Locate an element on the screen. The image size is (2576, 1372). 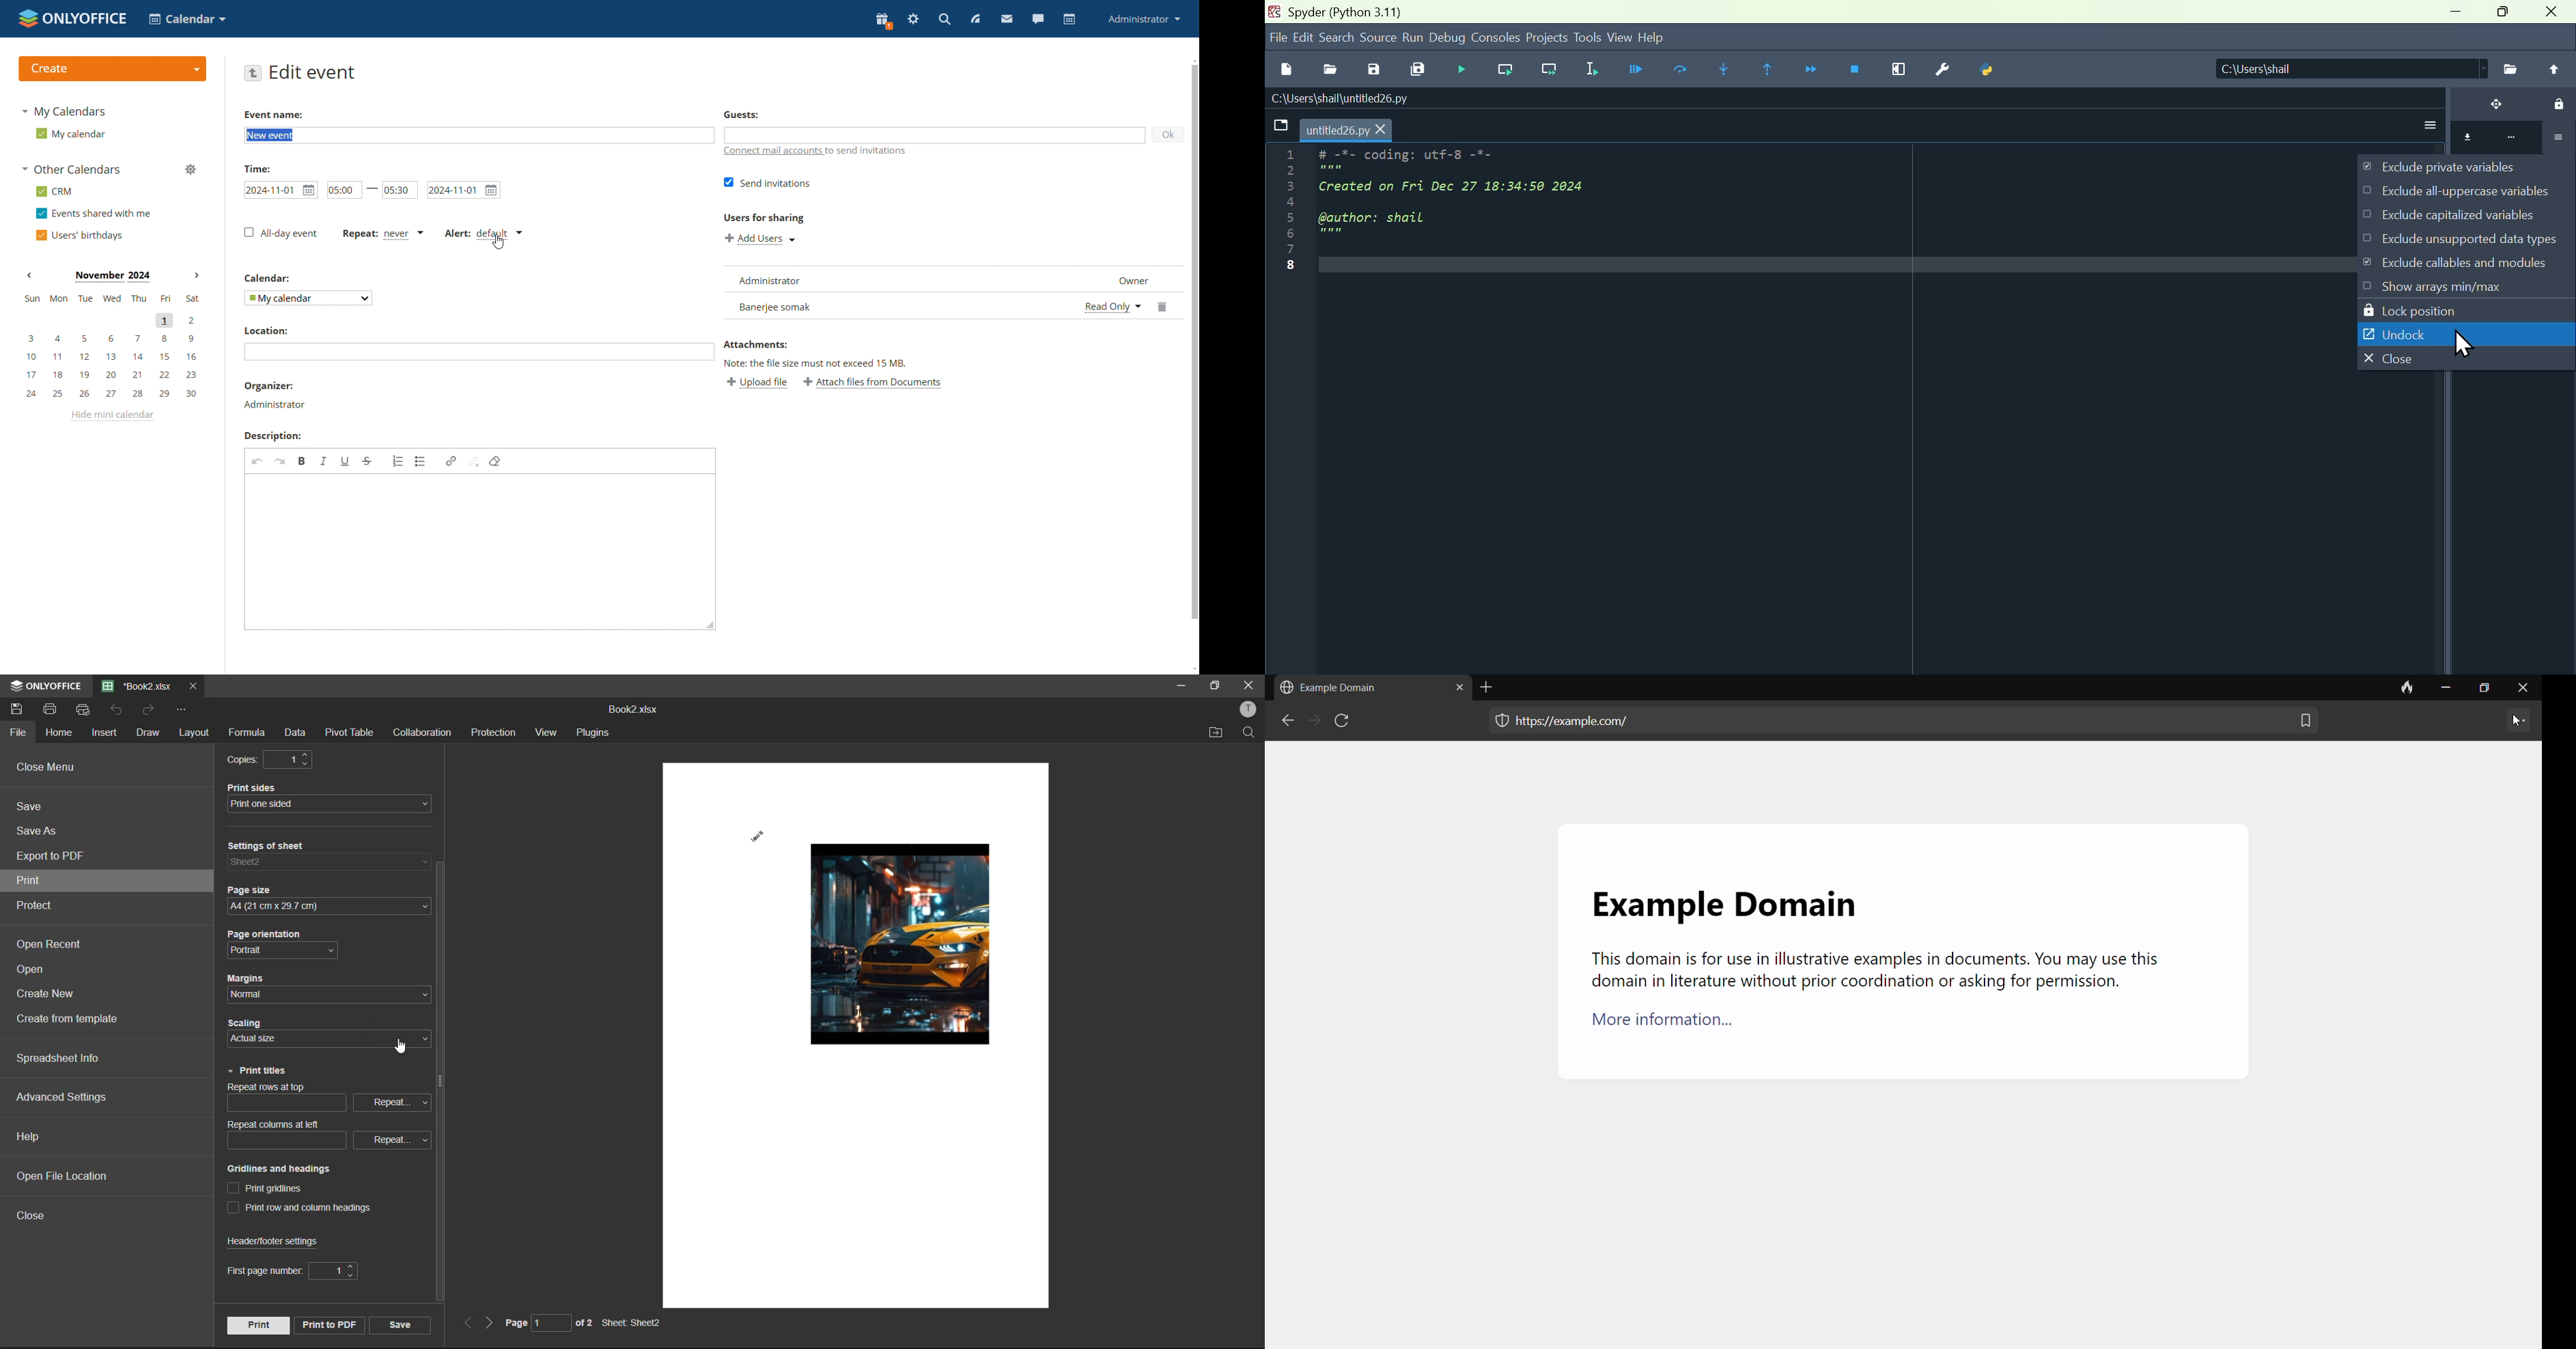
pivot table is located at coordinates (352, 731).